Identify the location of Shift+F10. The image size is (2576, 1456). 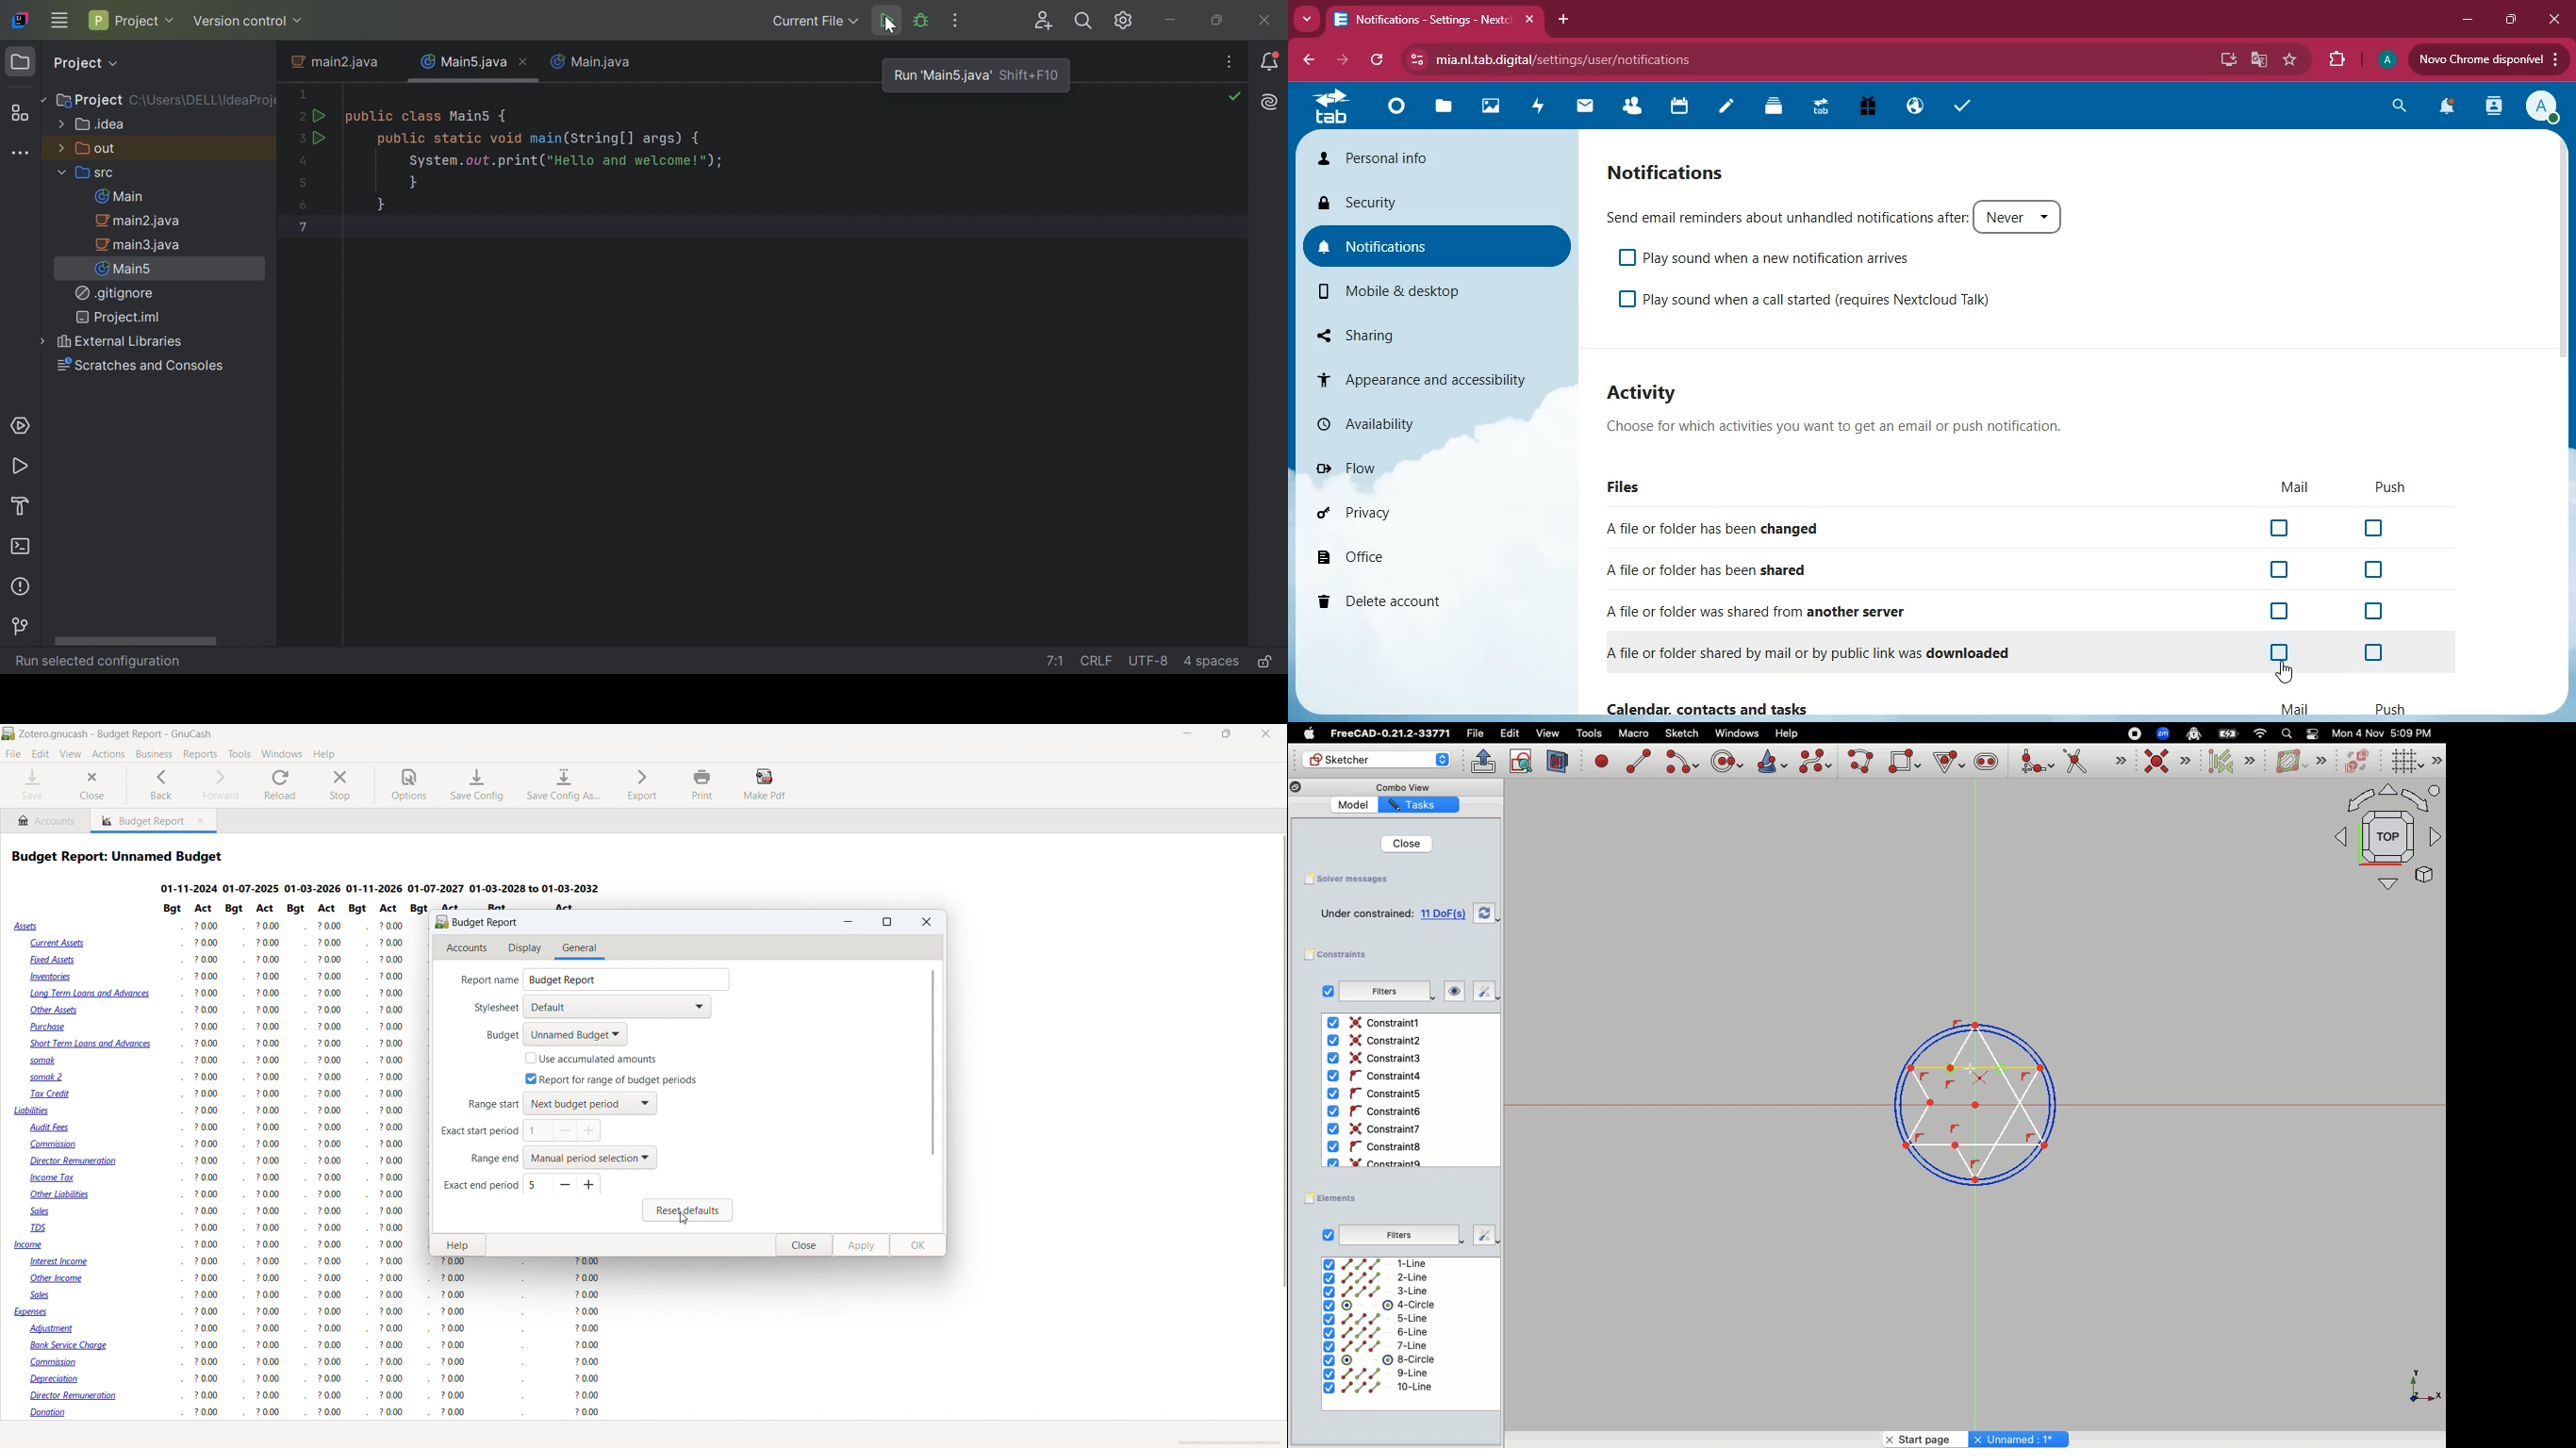
(1029, 76).